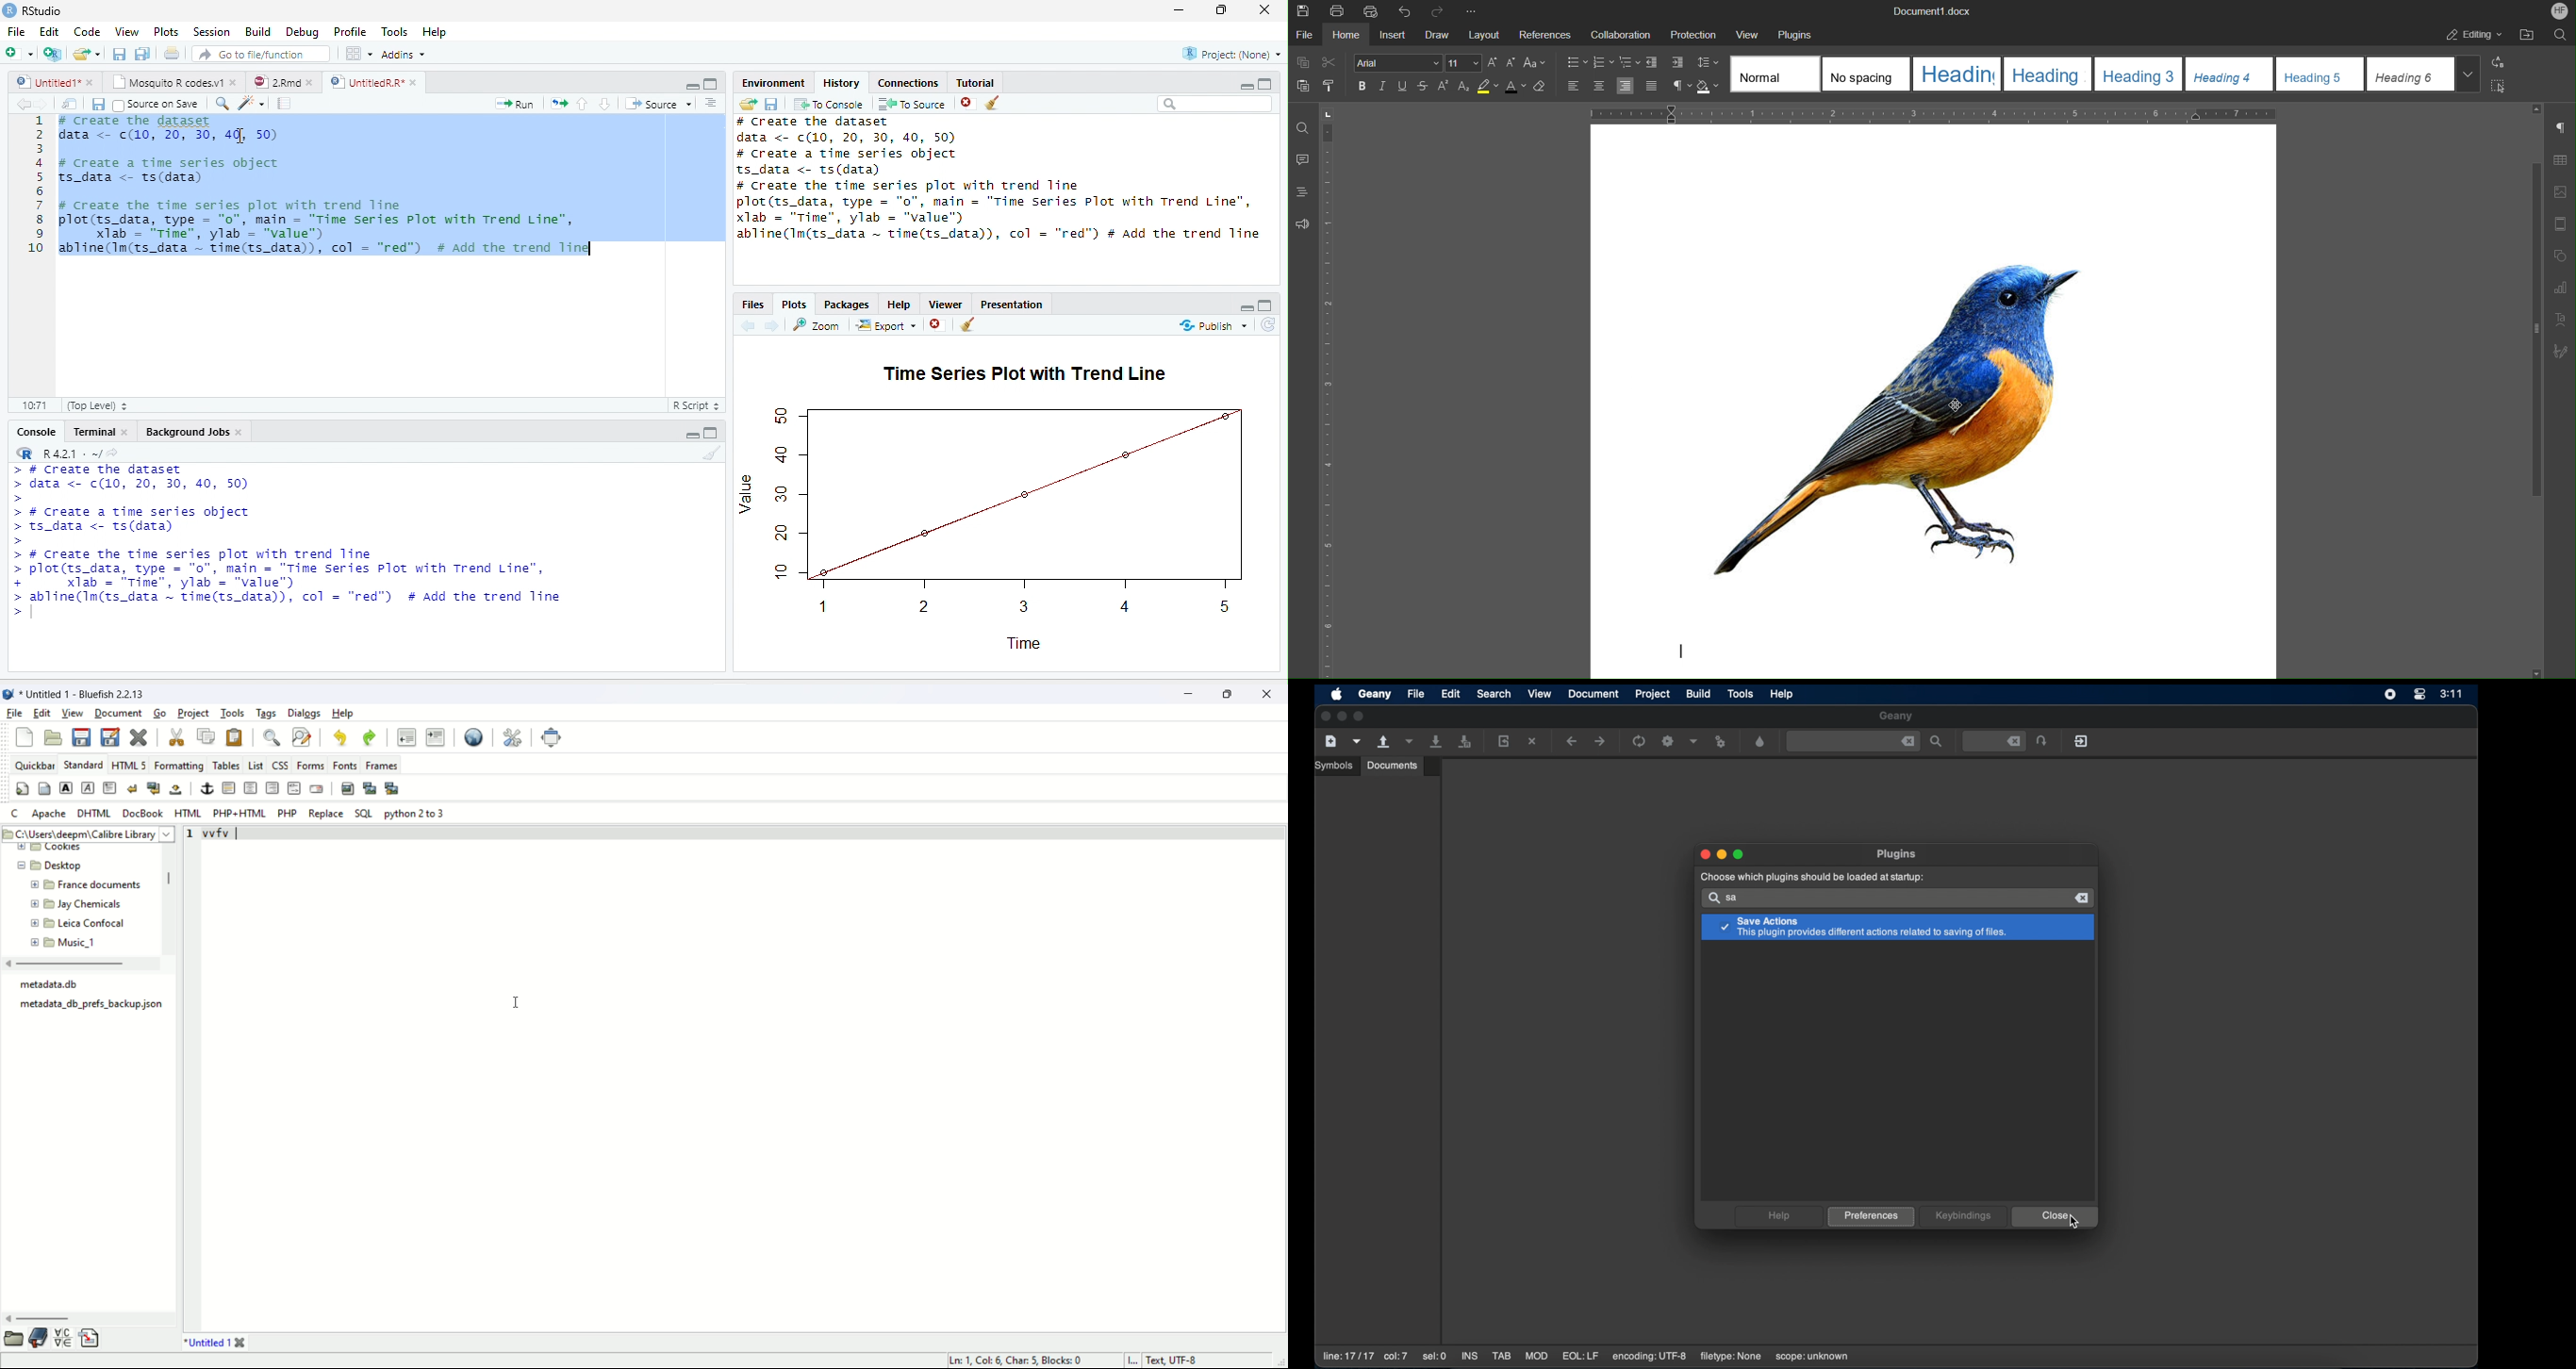  I want to click on Addins, so click(404, 55).